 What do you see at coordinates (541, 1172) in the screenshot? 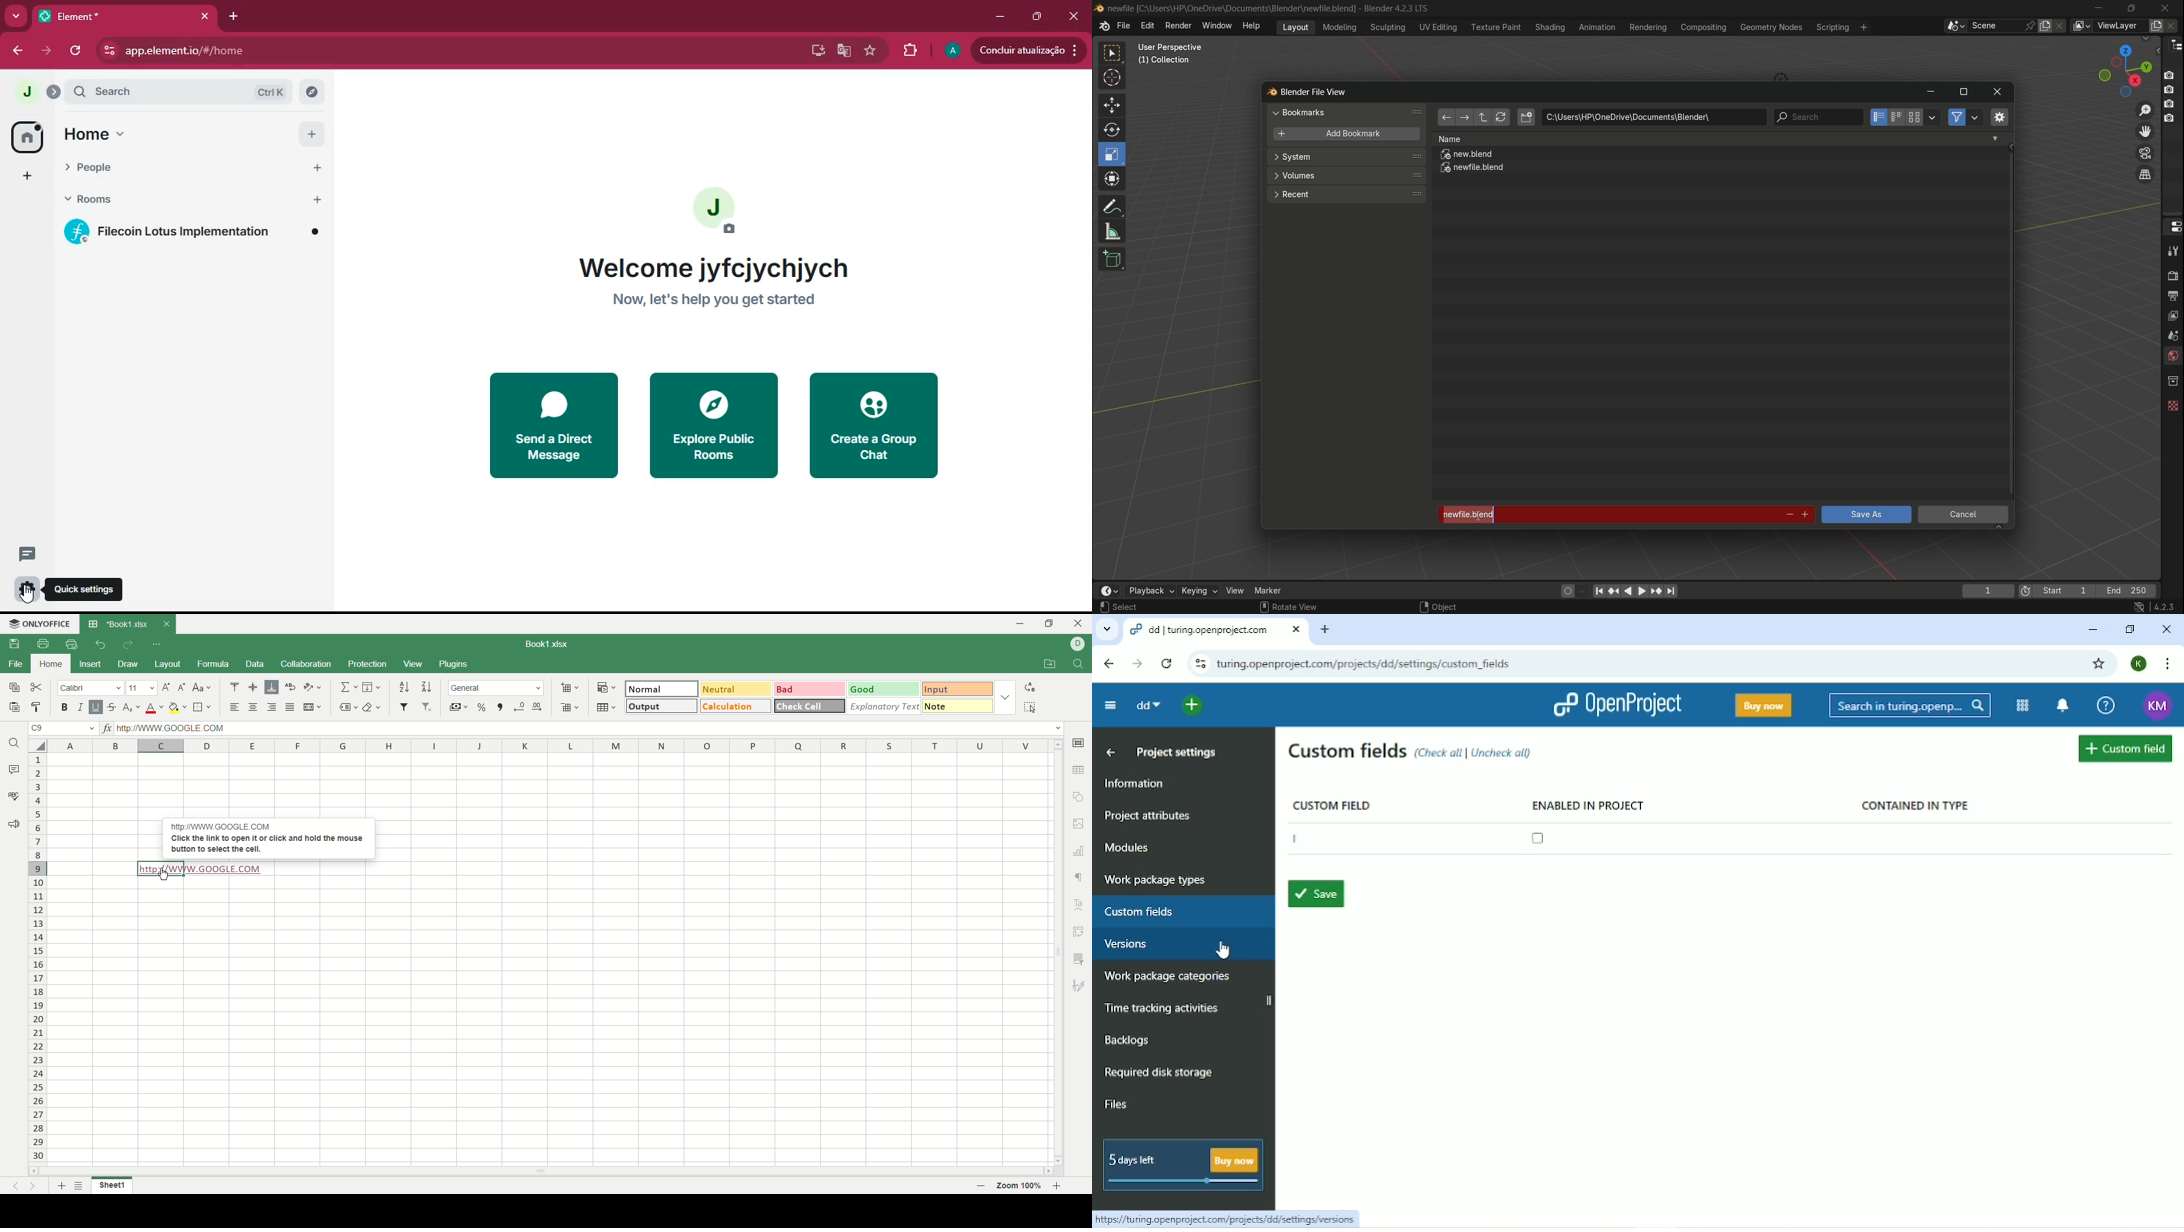
I see `horizontal scroll bar` at bounding box center [541, 1172].